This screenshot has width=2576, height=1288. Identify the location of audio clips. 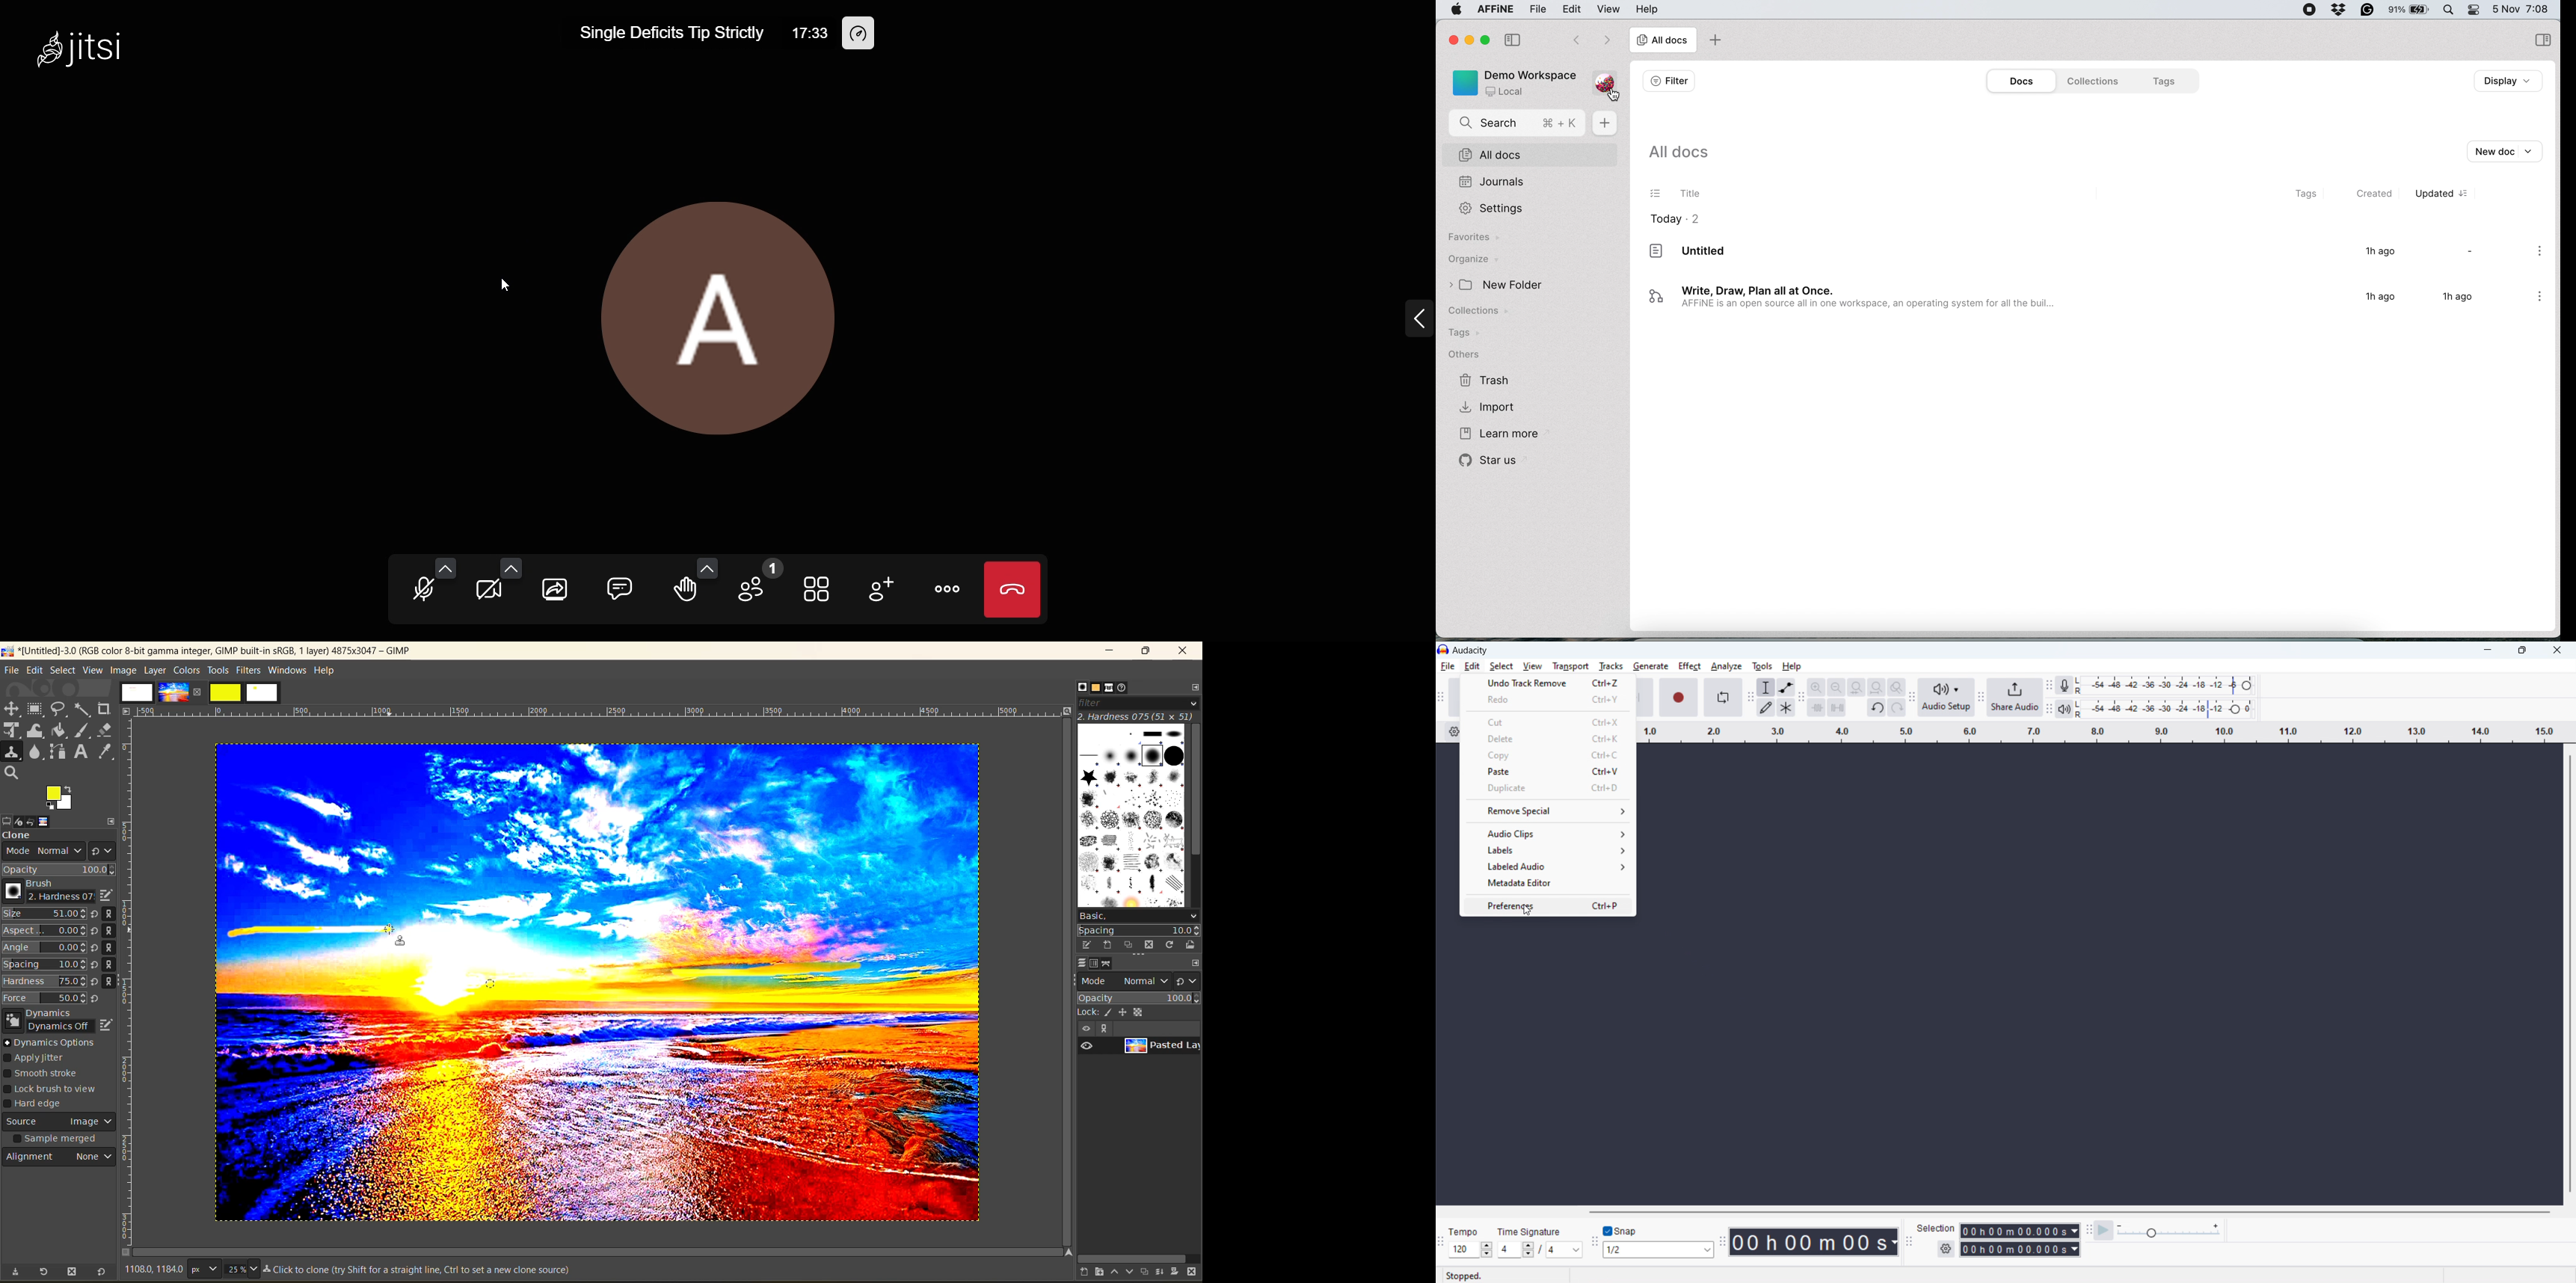
(1549, 835).